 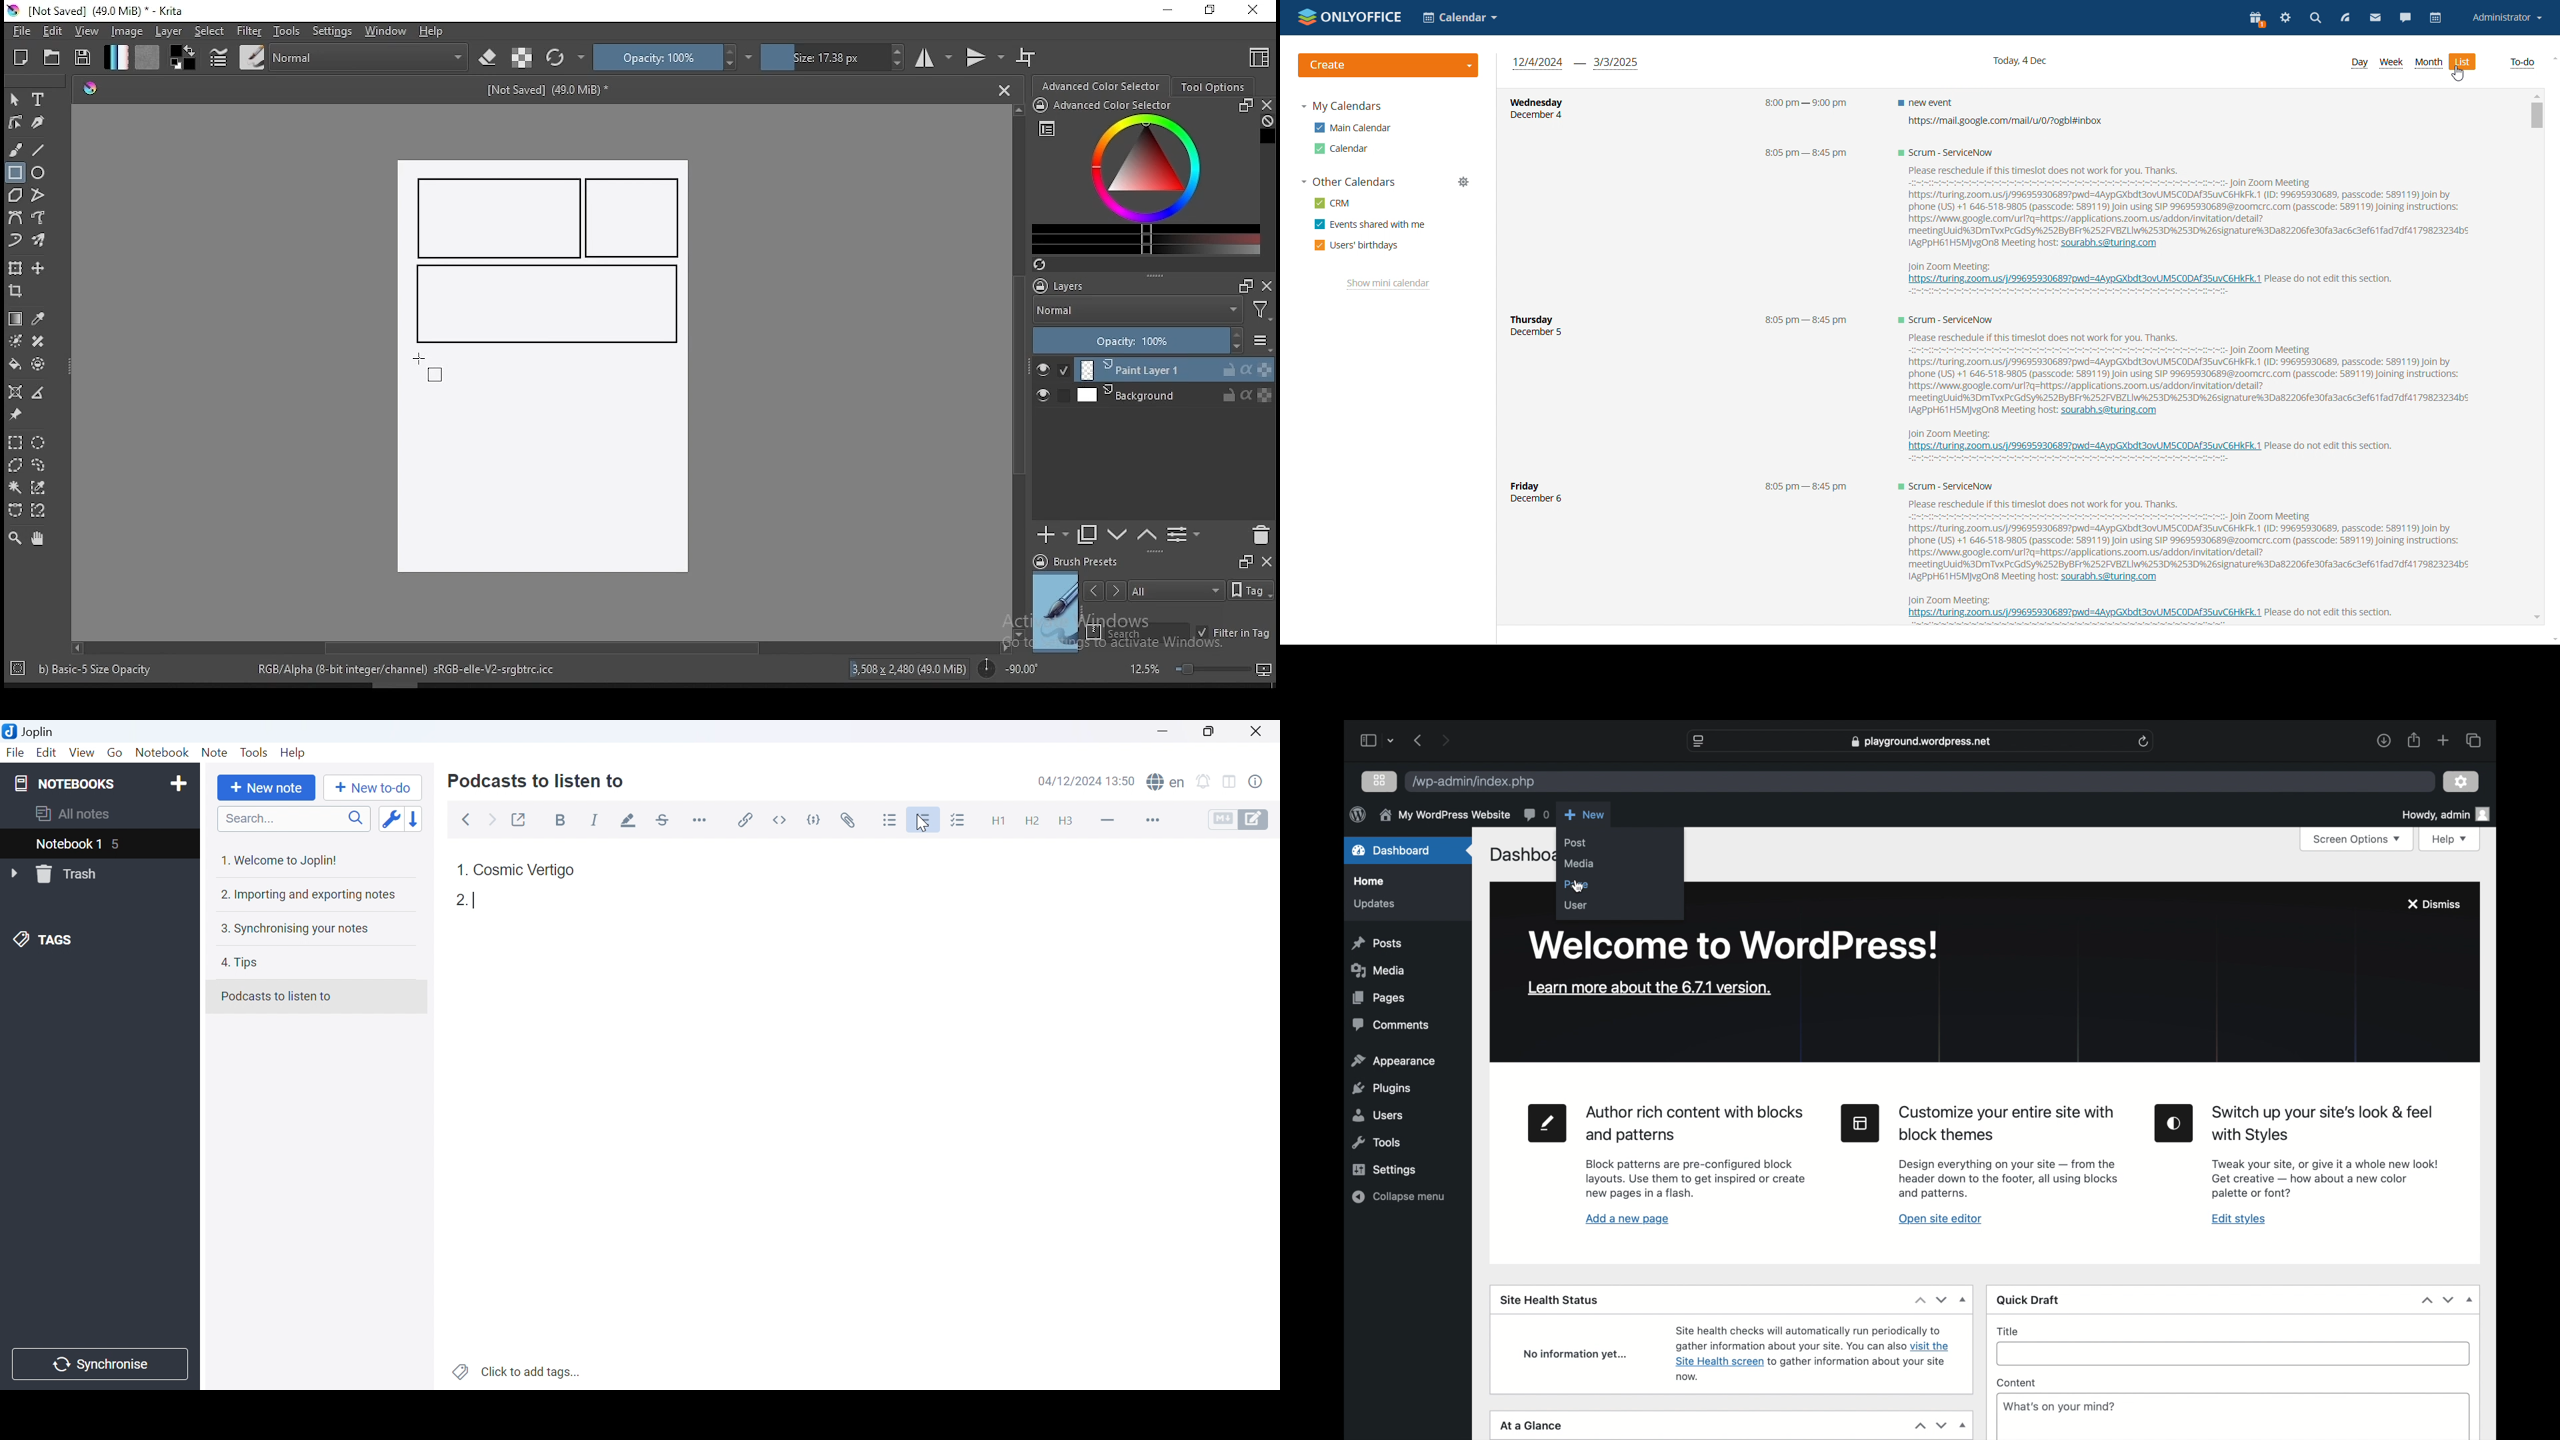 I want to click on Tools, so click(x=255, y=752).